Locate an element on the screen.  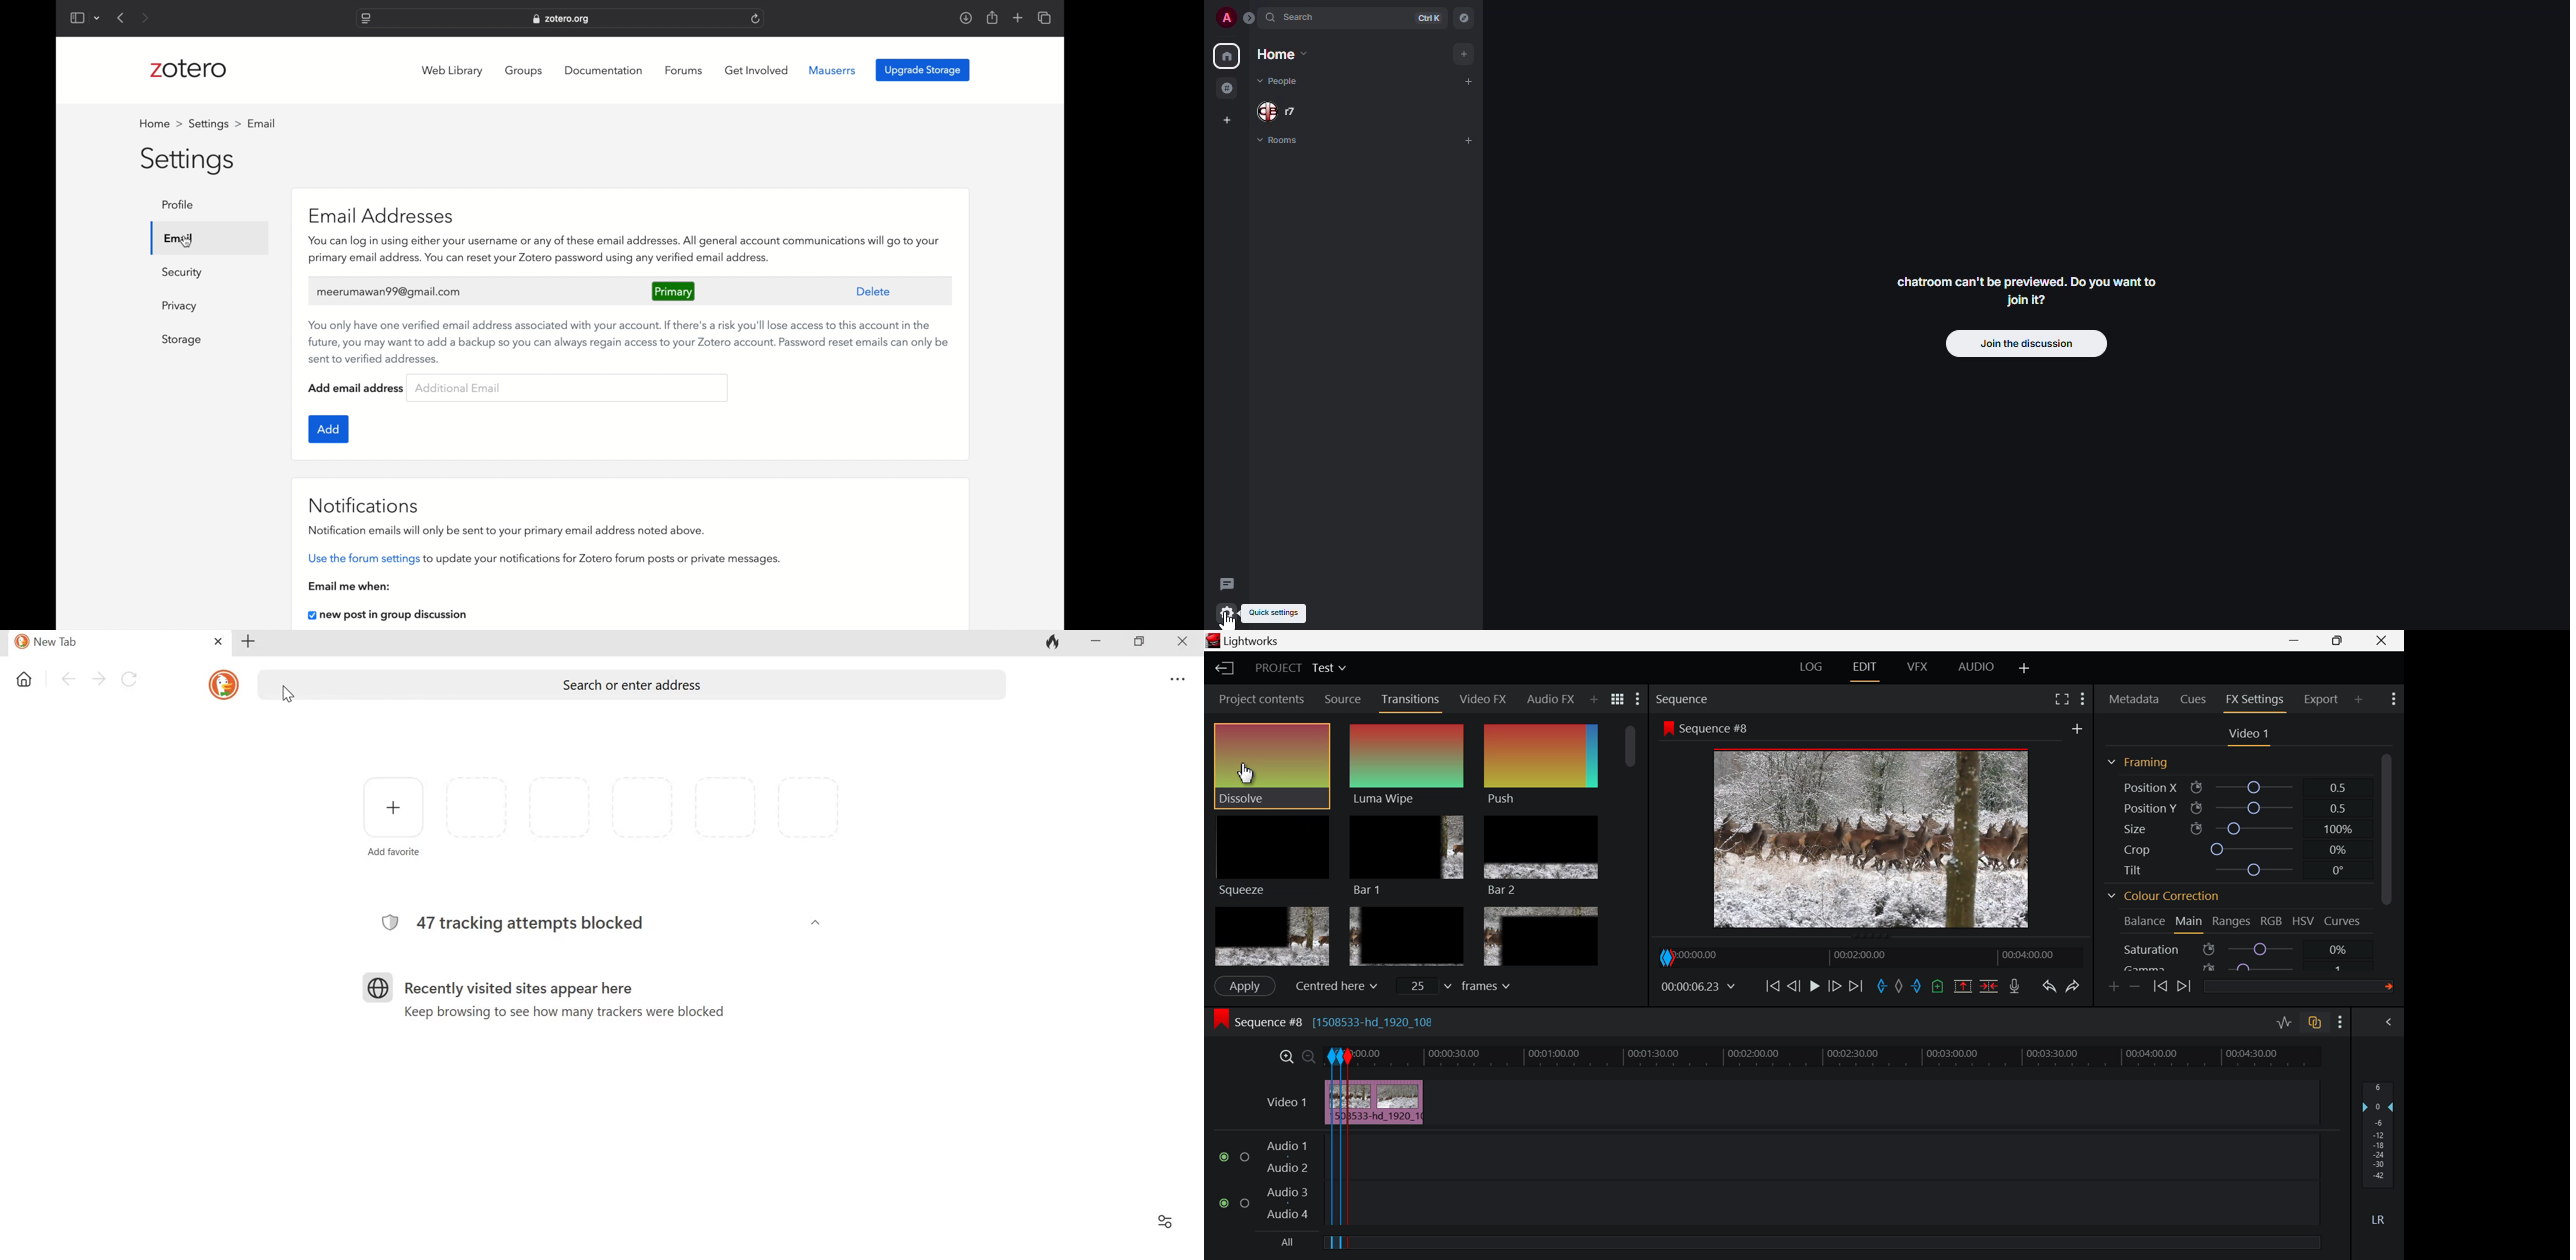
show tab overview is located at coordinates (1044, 18).